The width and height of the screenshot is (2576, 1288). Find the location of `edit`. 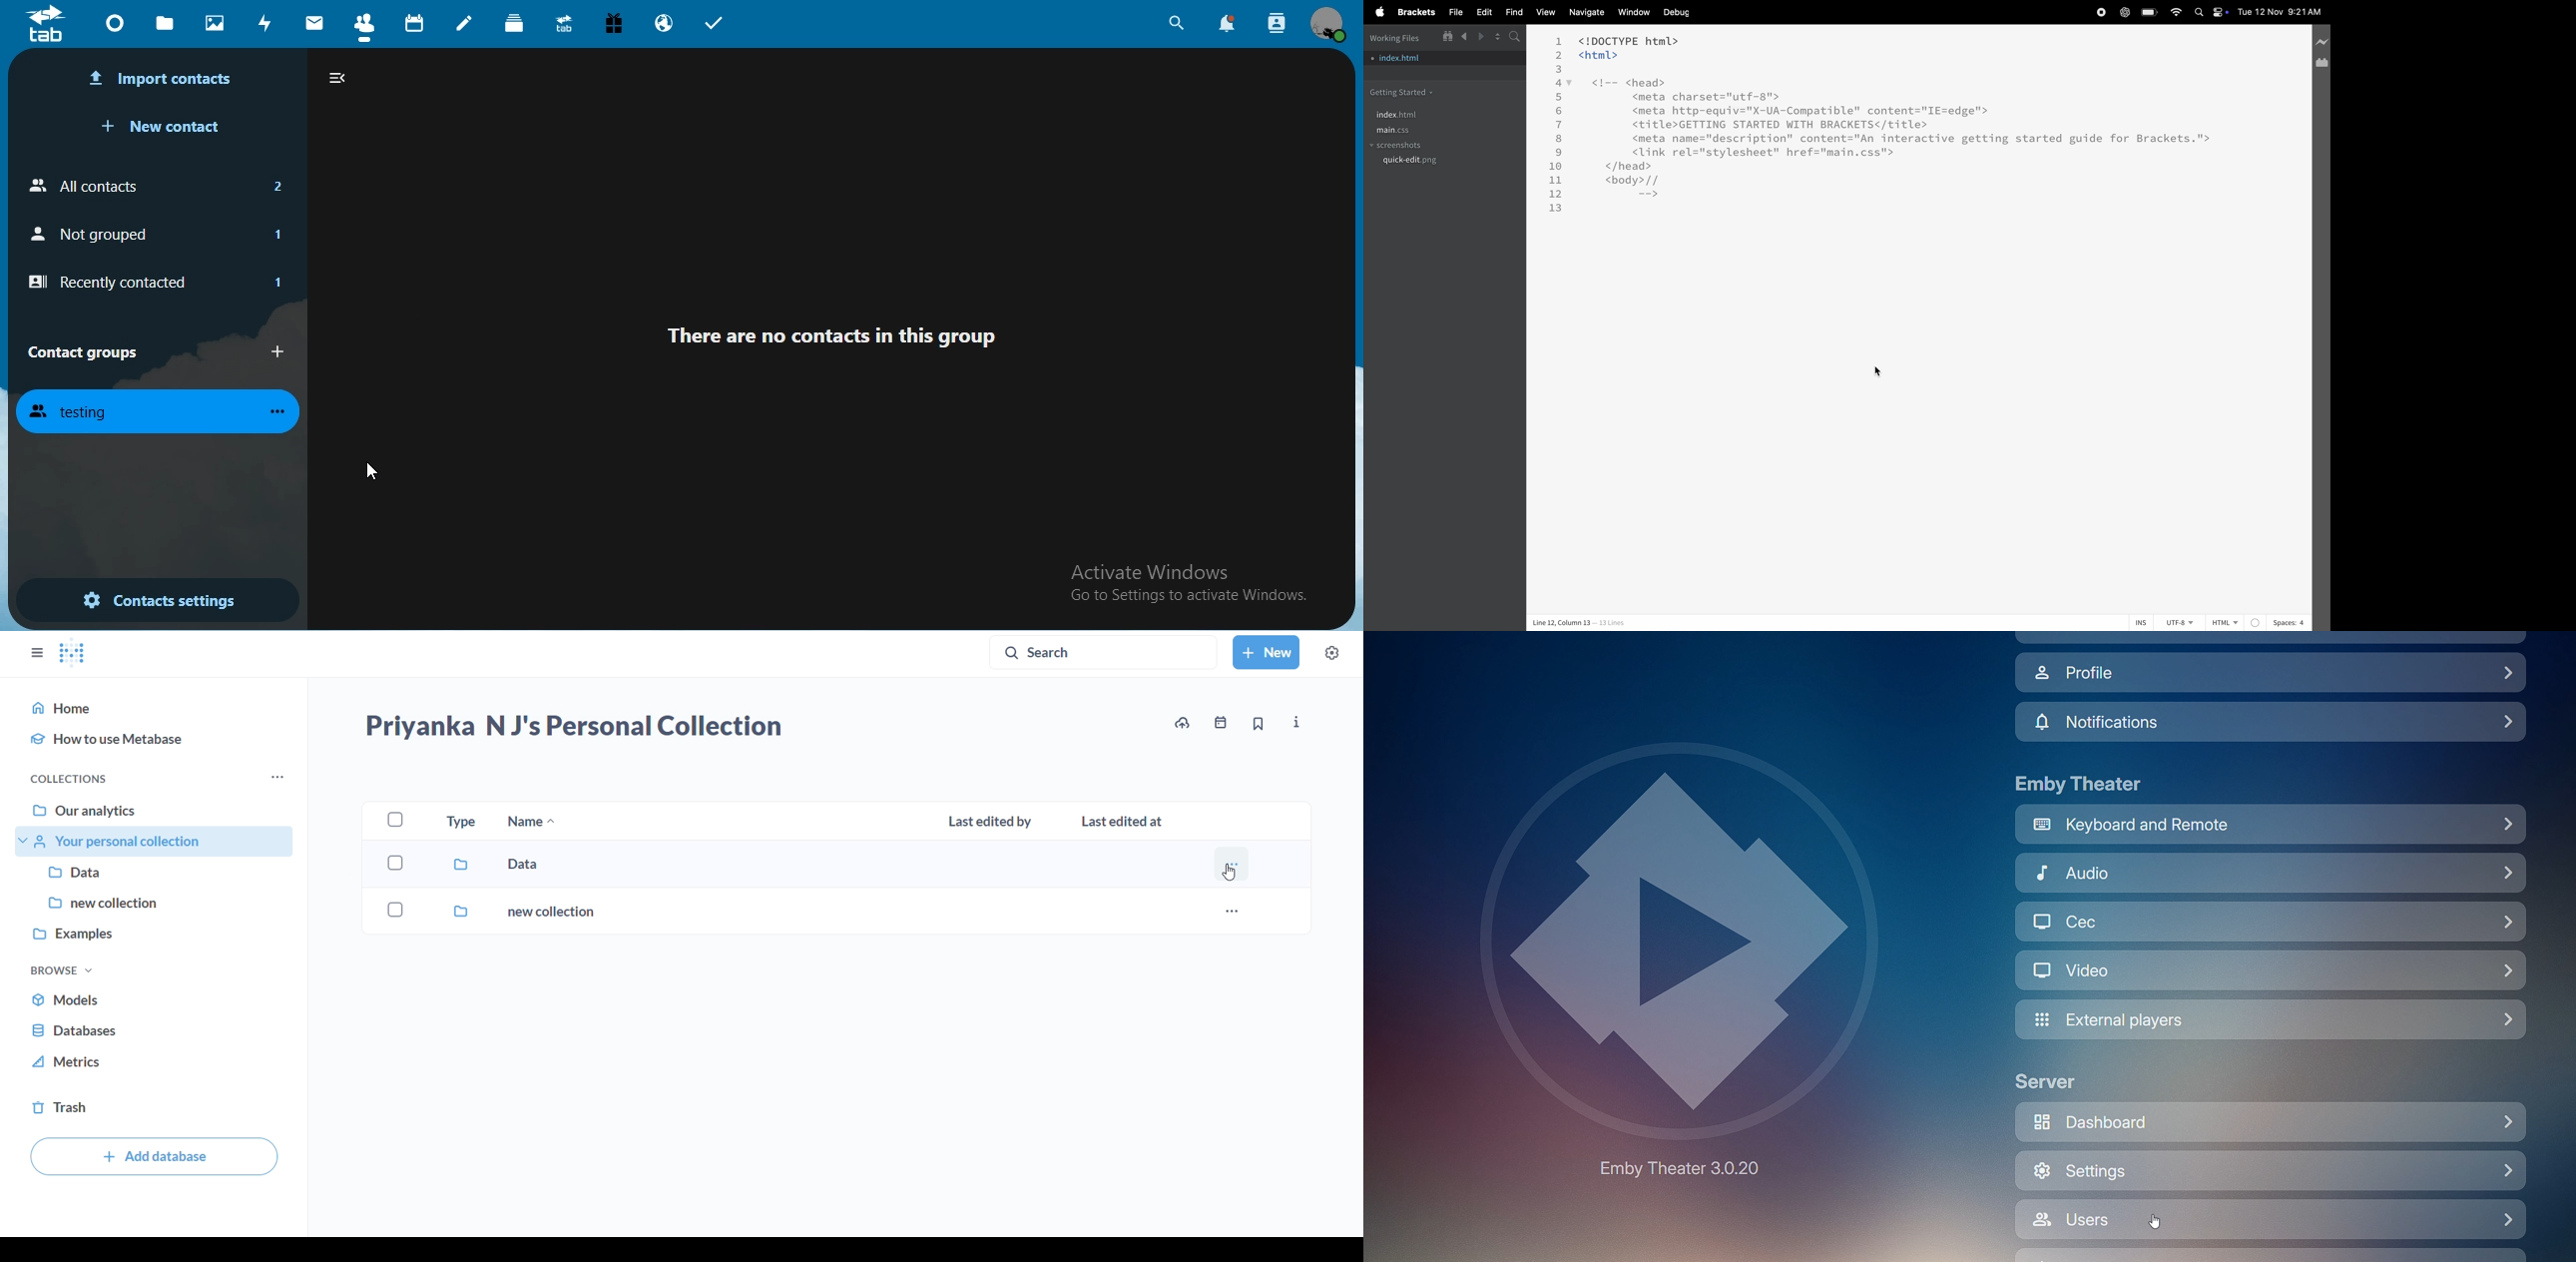

edit is located at coordinates (1481, 11).